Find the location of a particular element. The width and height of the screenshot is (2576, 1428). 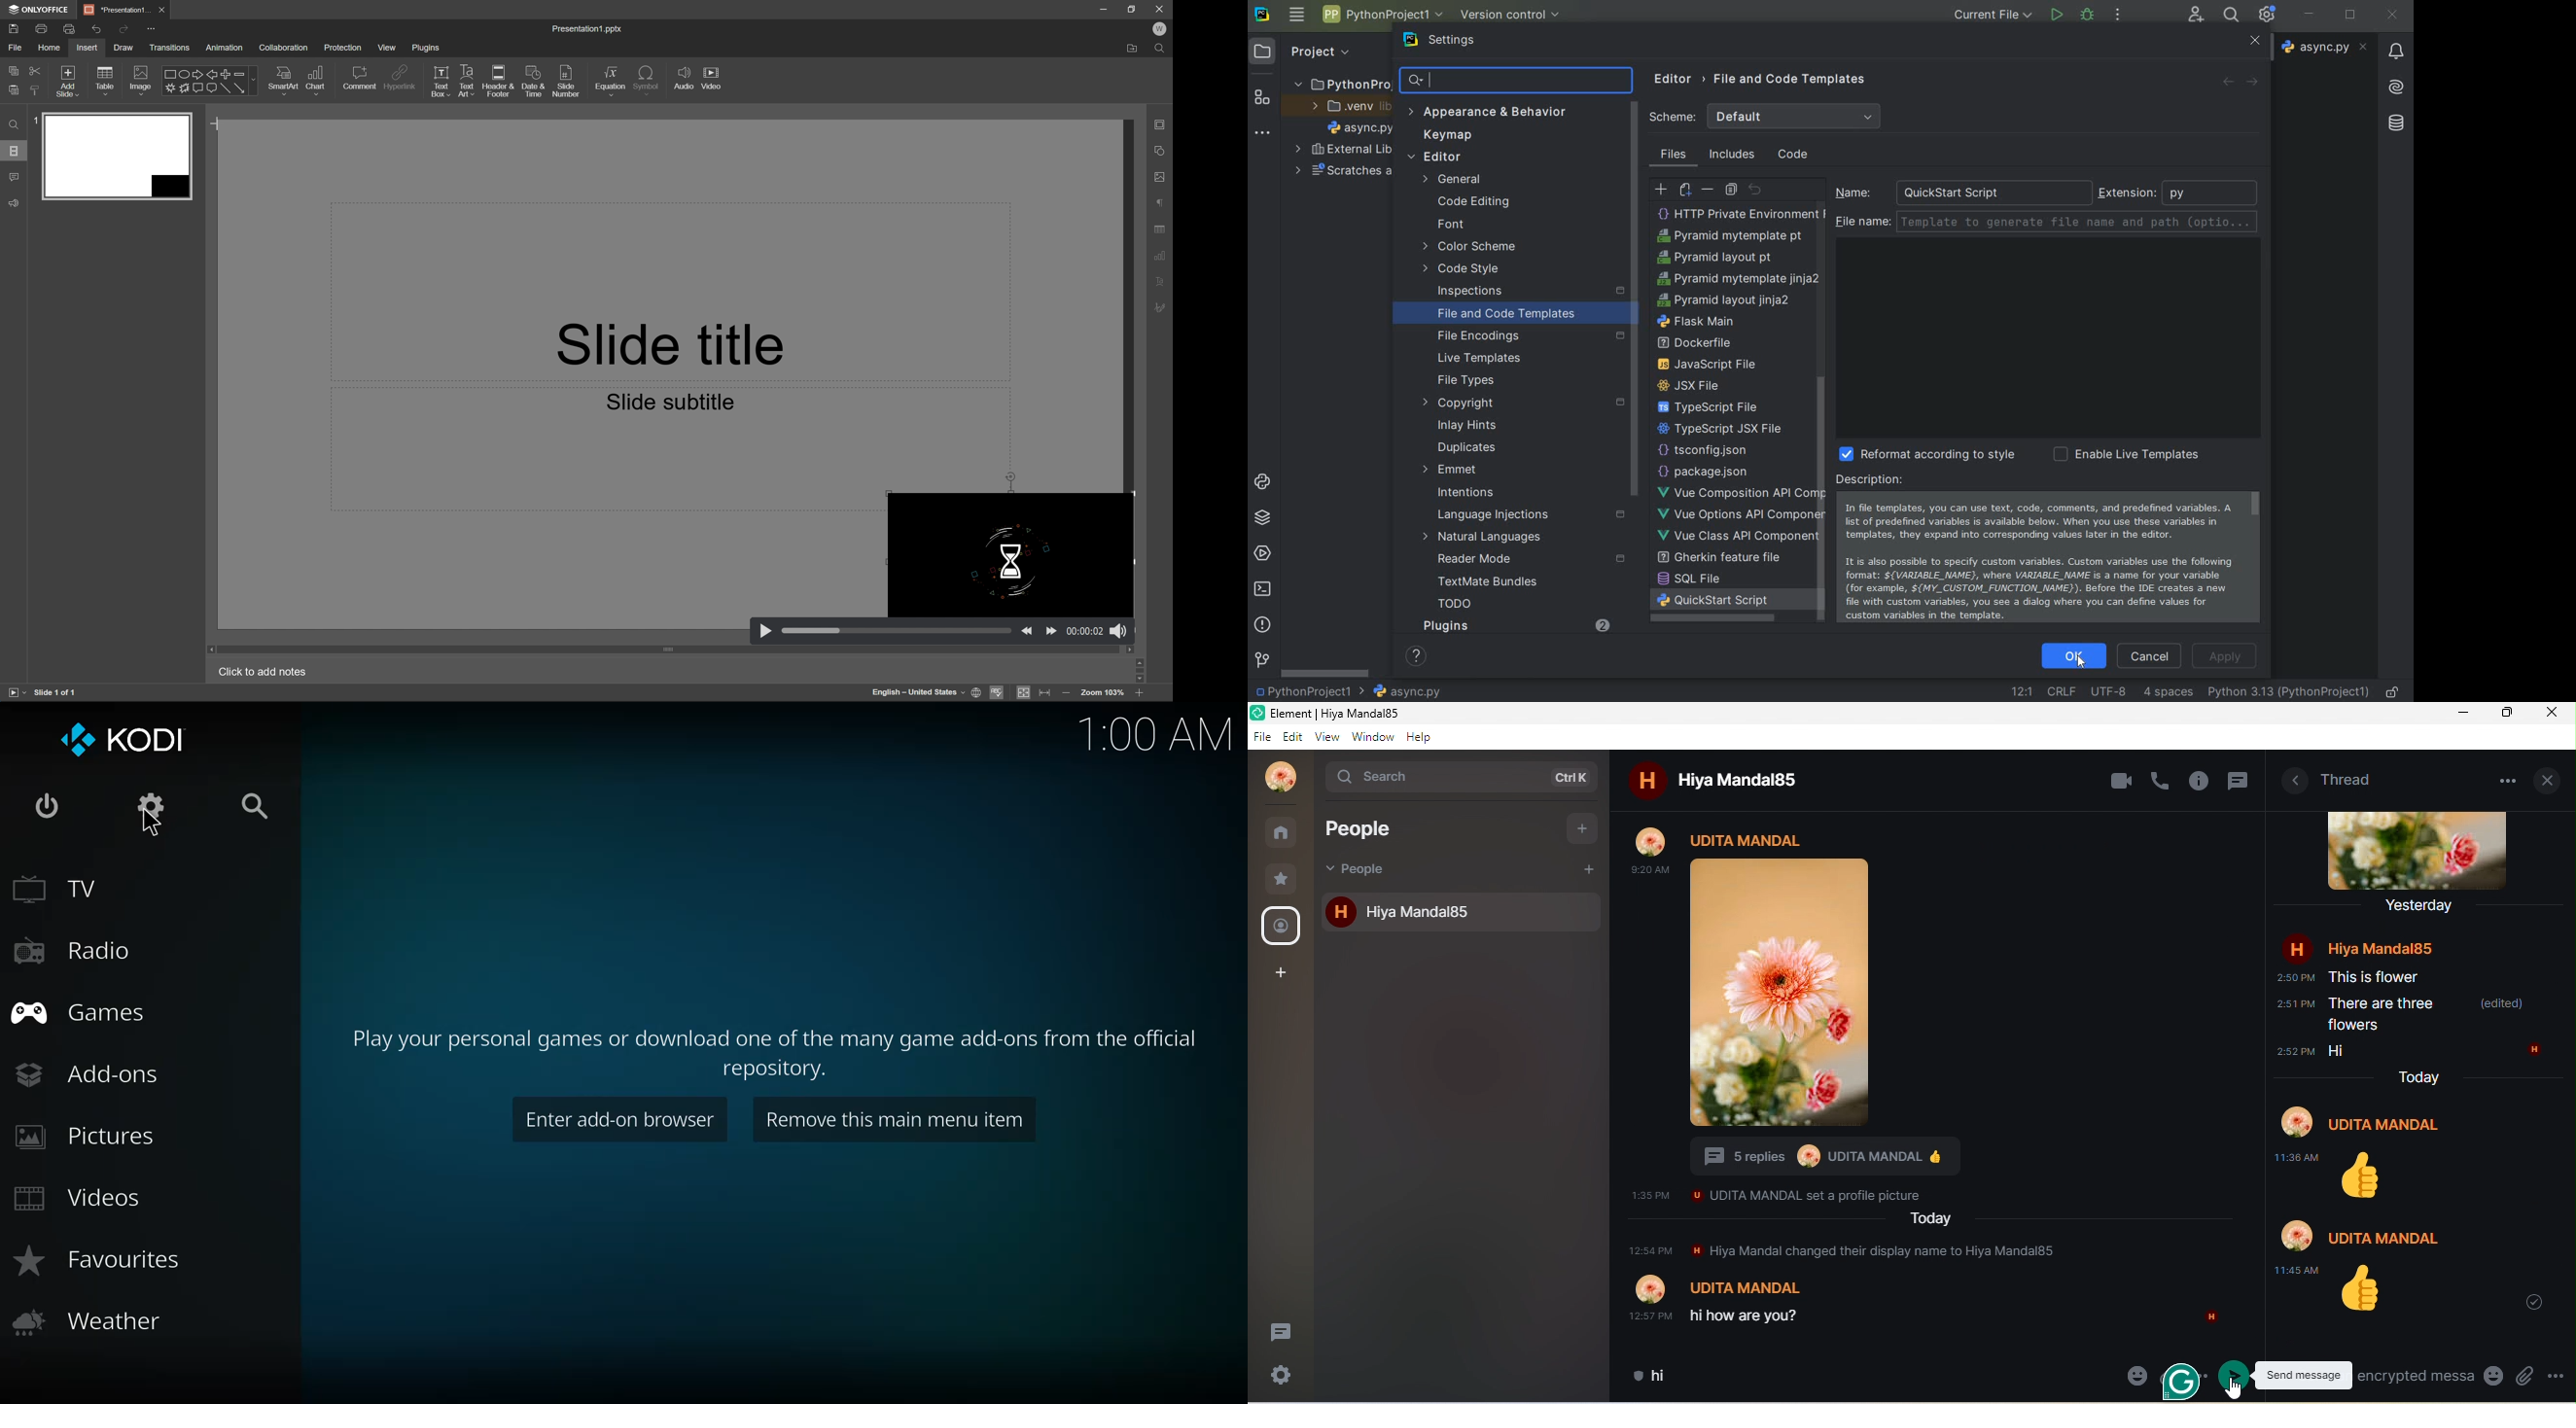

profile photo is located at coordinates (1282, 778).